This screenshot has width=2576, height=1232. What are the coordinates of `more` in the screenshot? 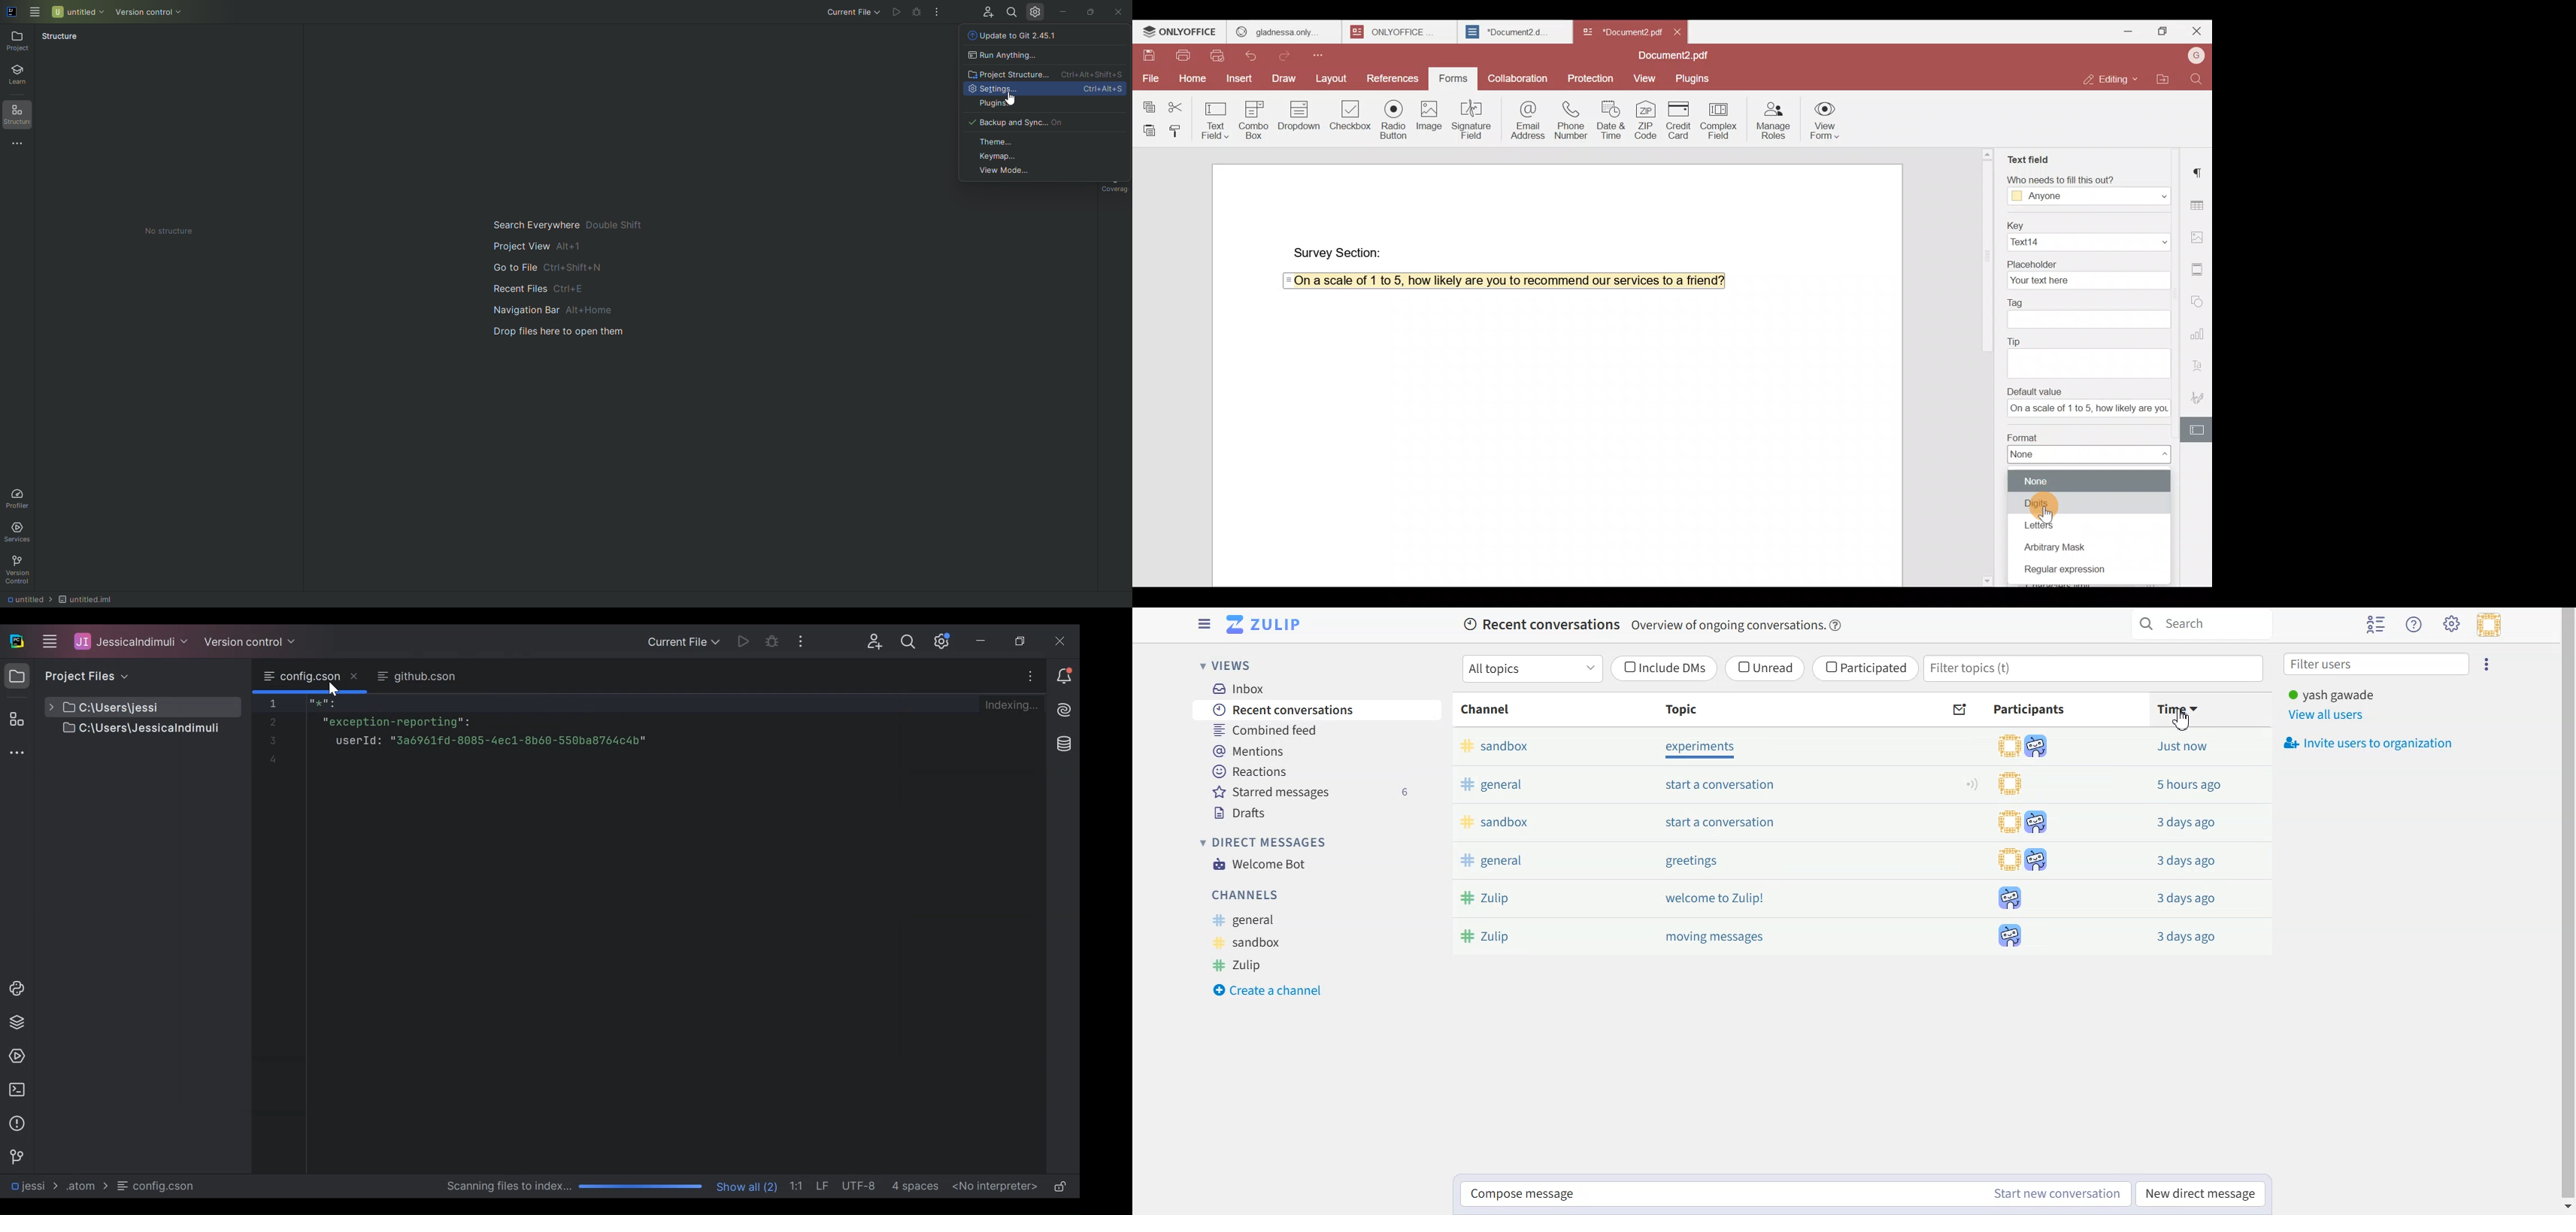 It's located at (16, 754).